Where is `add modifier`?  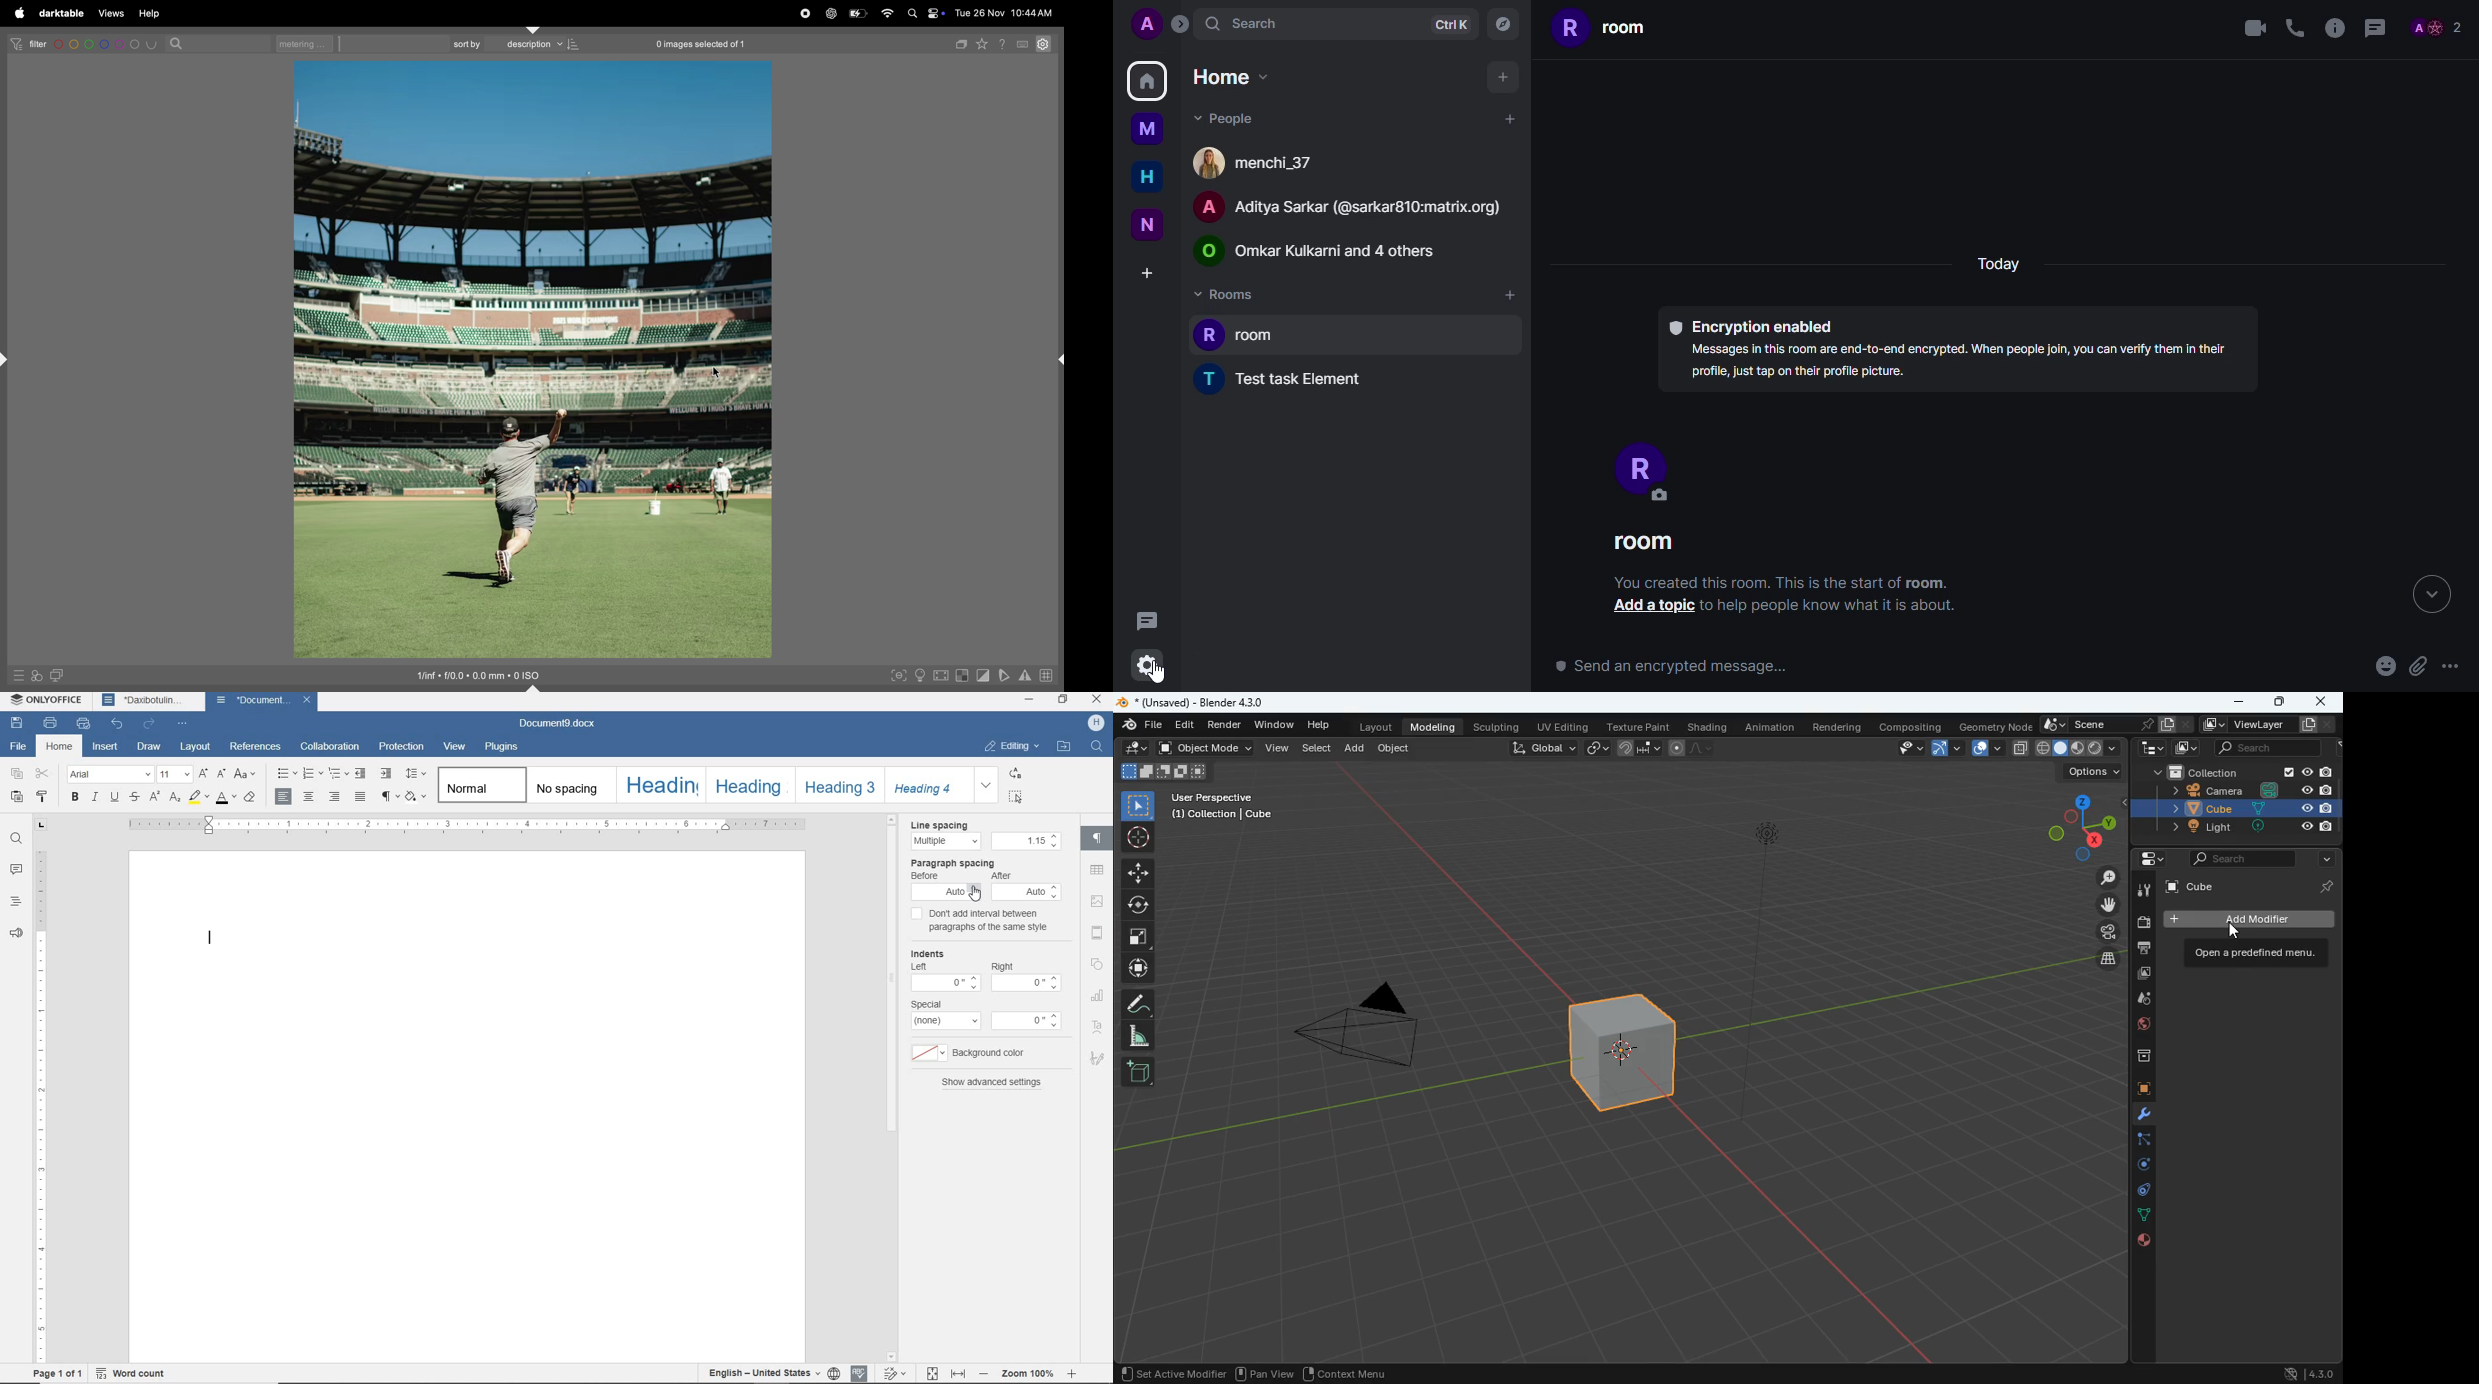 add modifier is located at coordinates (2254, 919).